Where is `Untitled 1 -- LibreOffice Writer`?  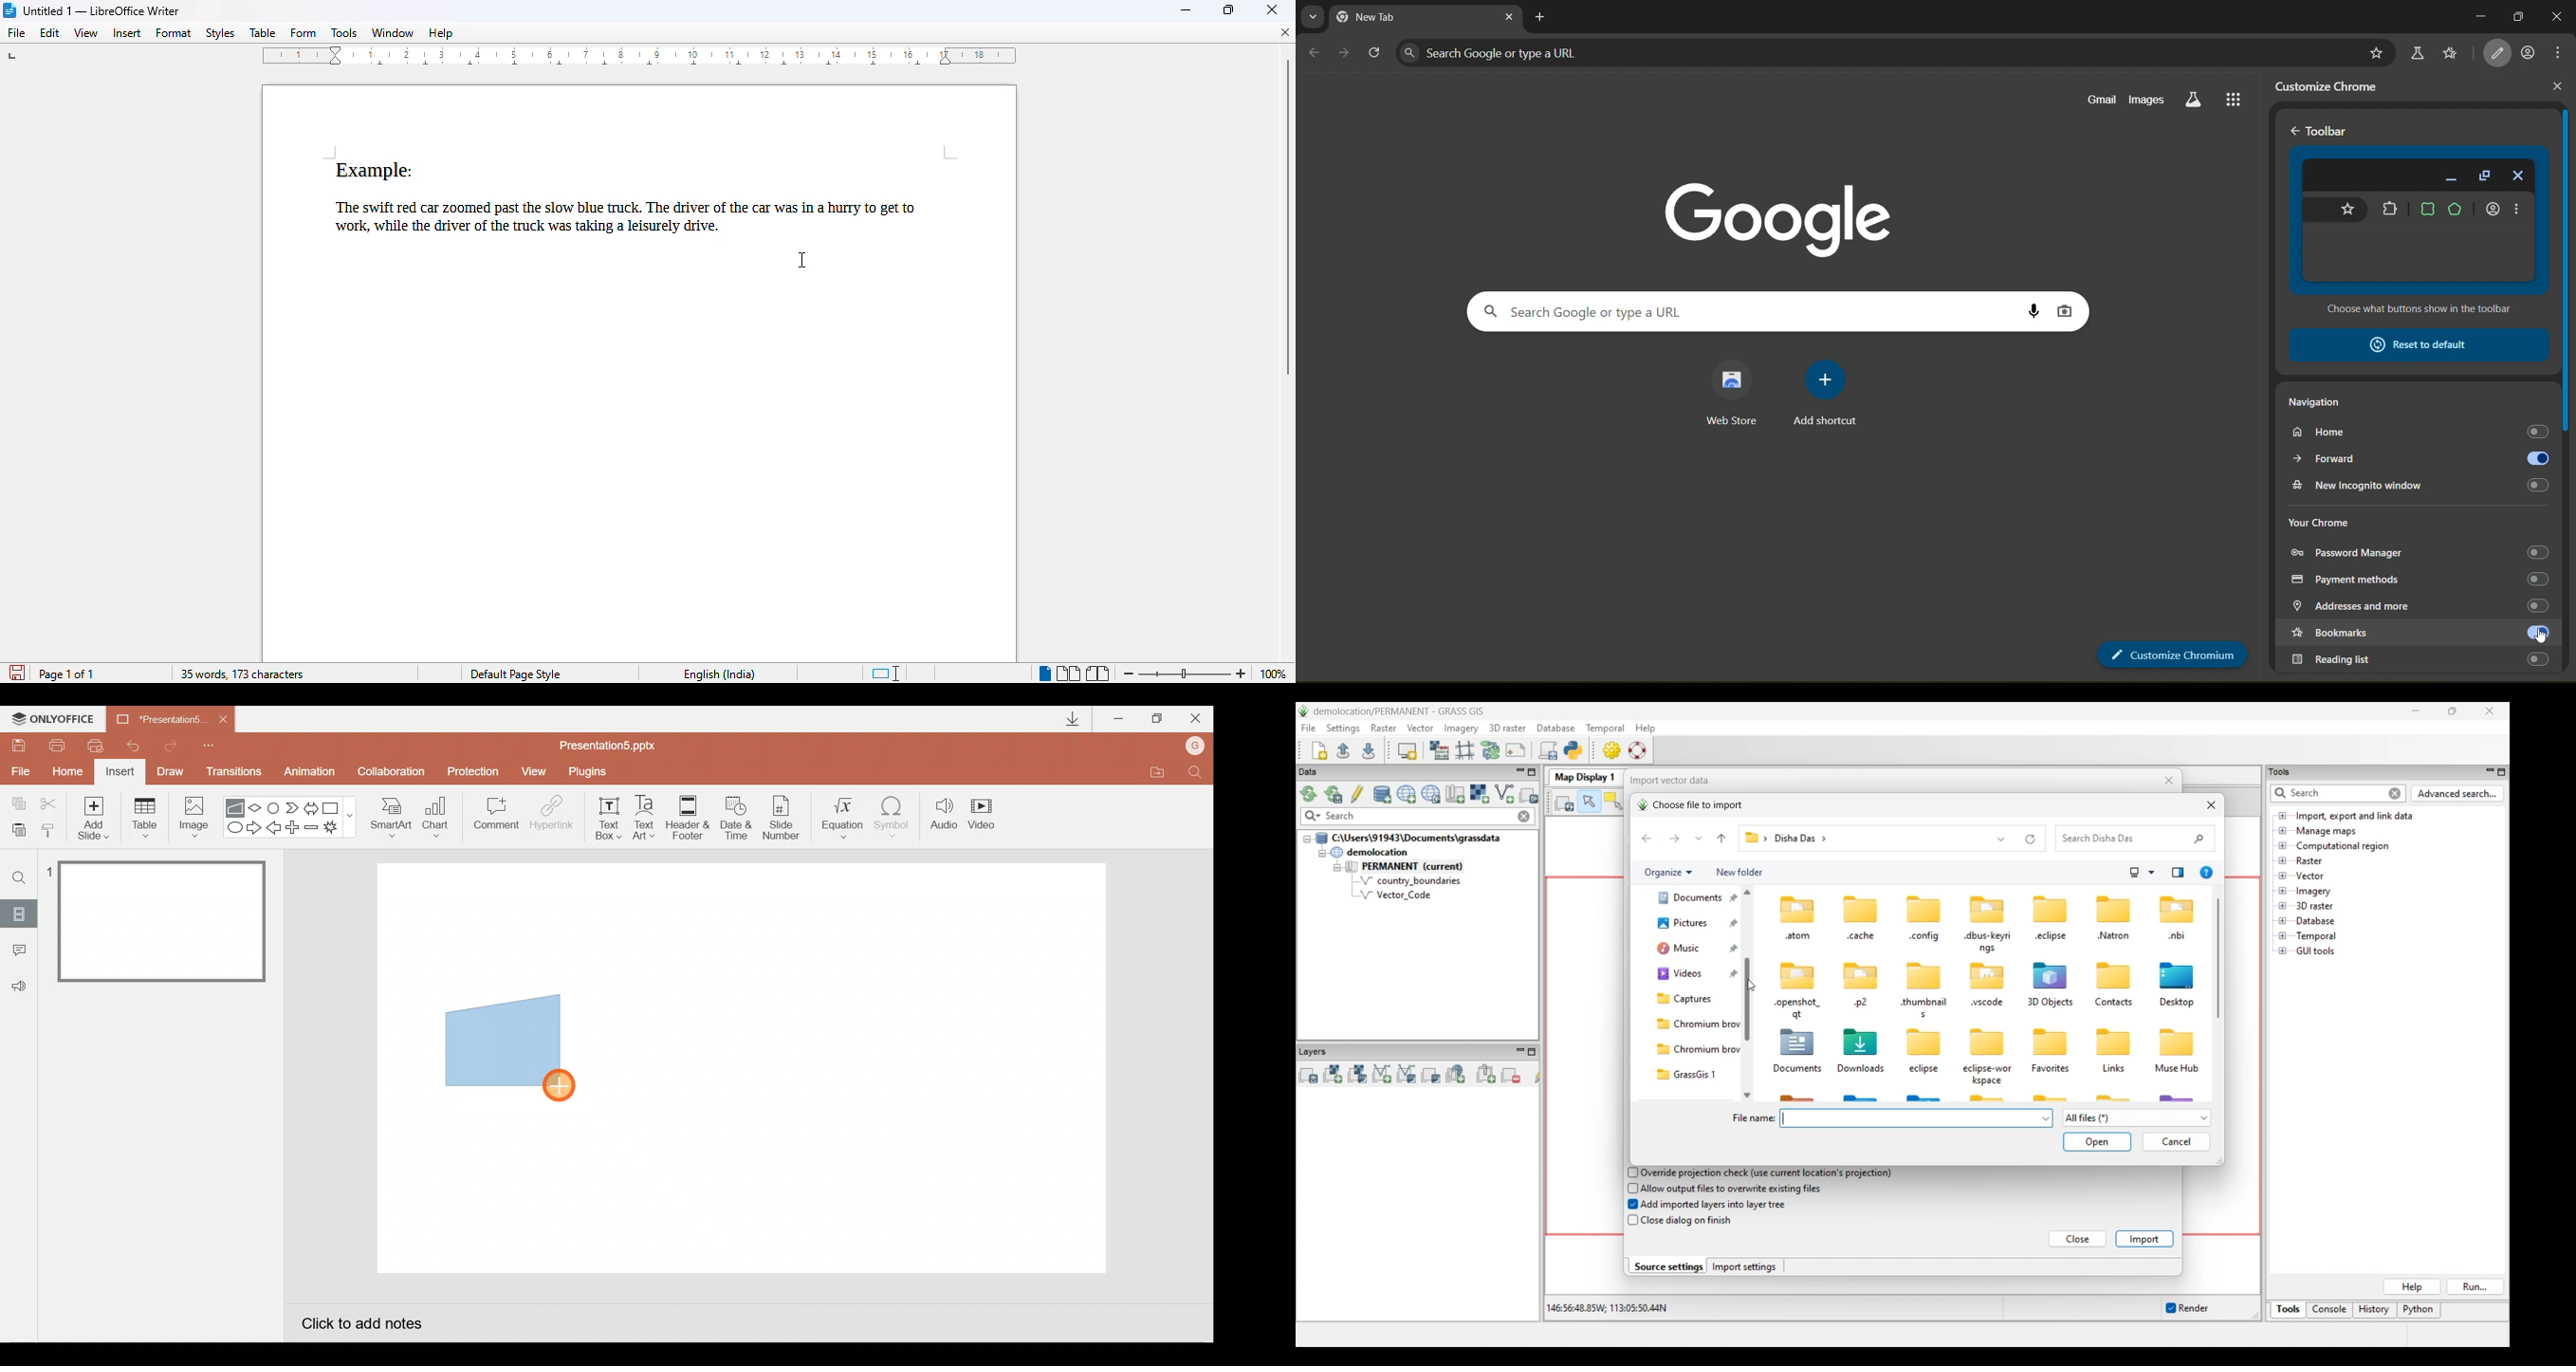
Untitled 1 -- LibreOffice Writer is located at coordinates (103, 10).